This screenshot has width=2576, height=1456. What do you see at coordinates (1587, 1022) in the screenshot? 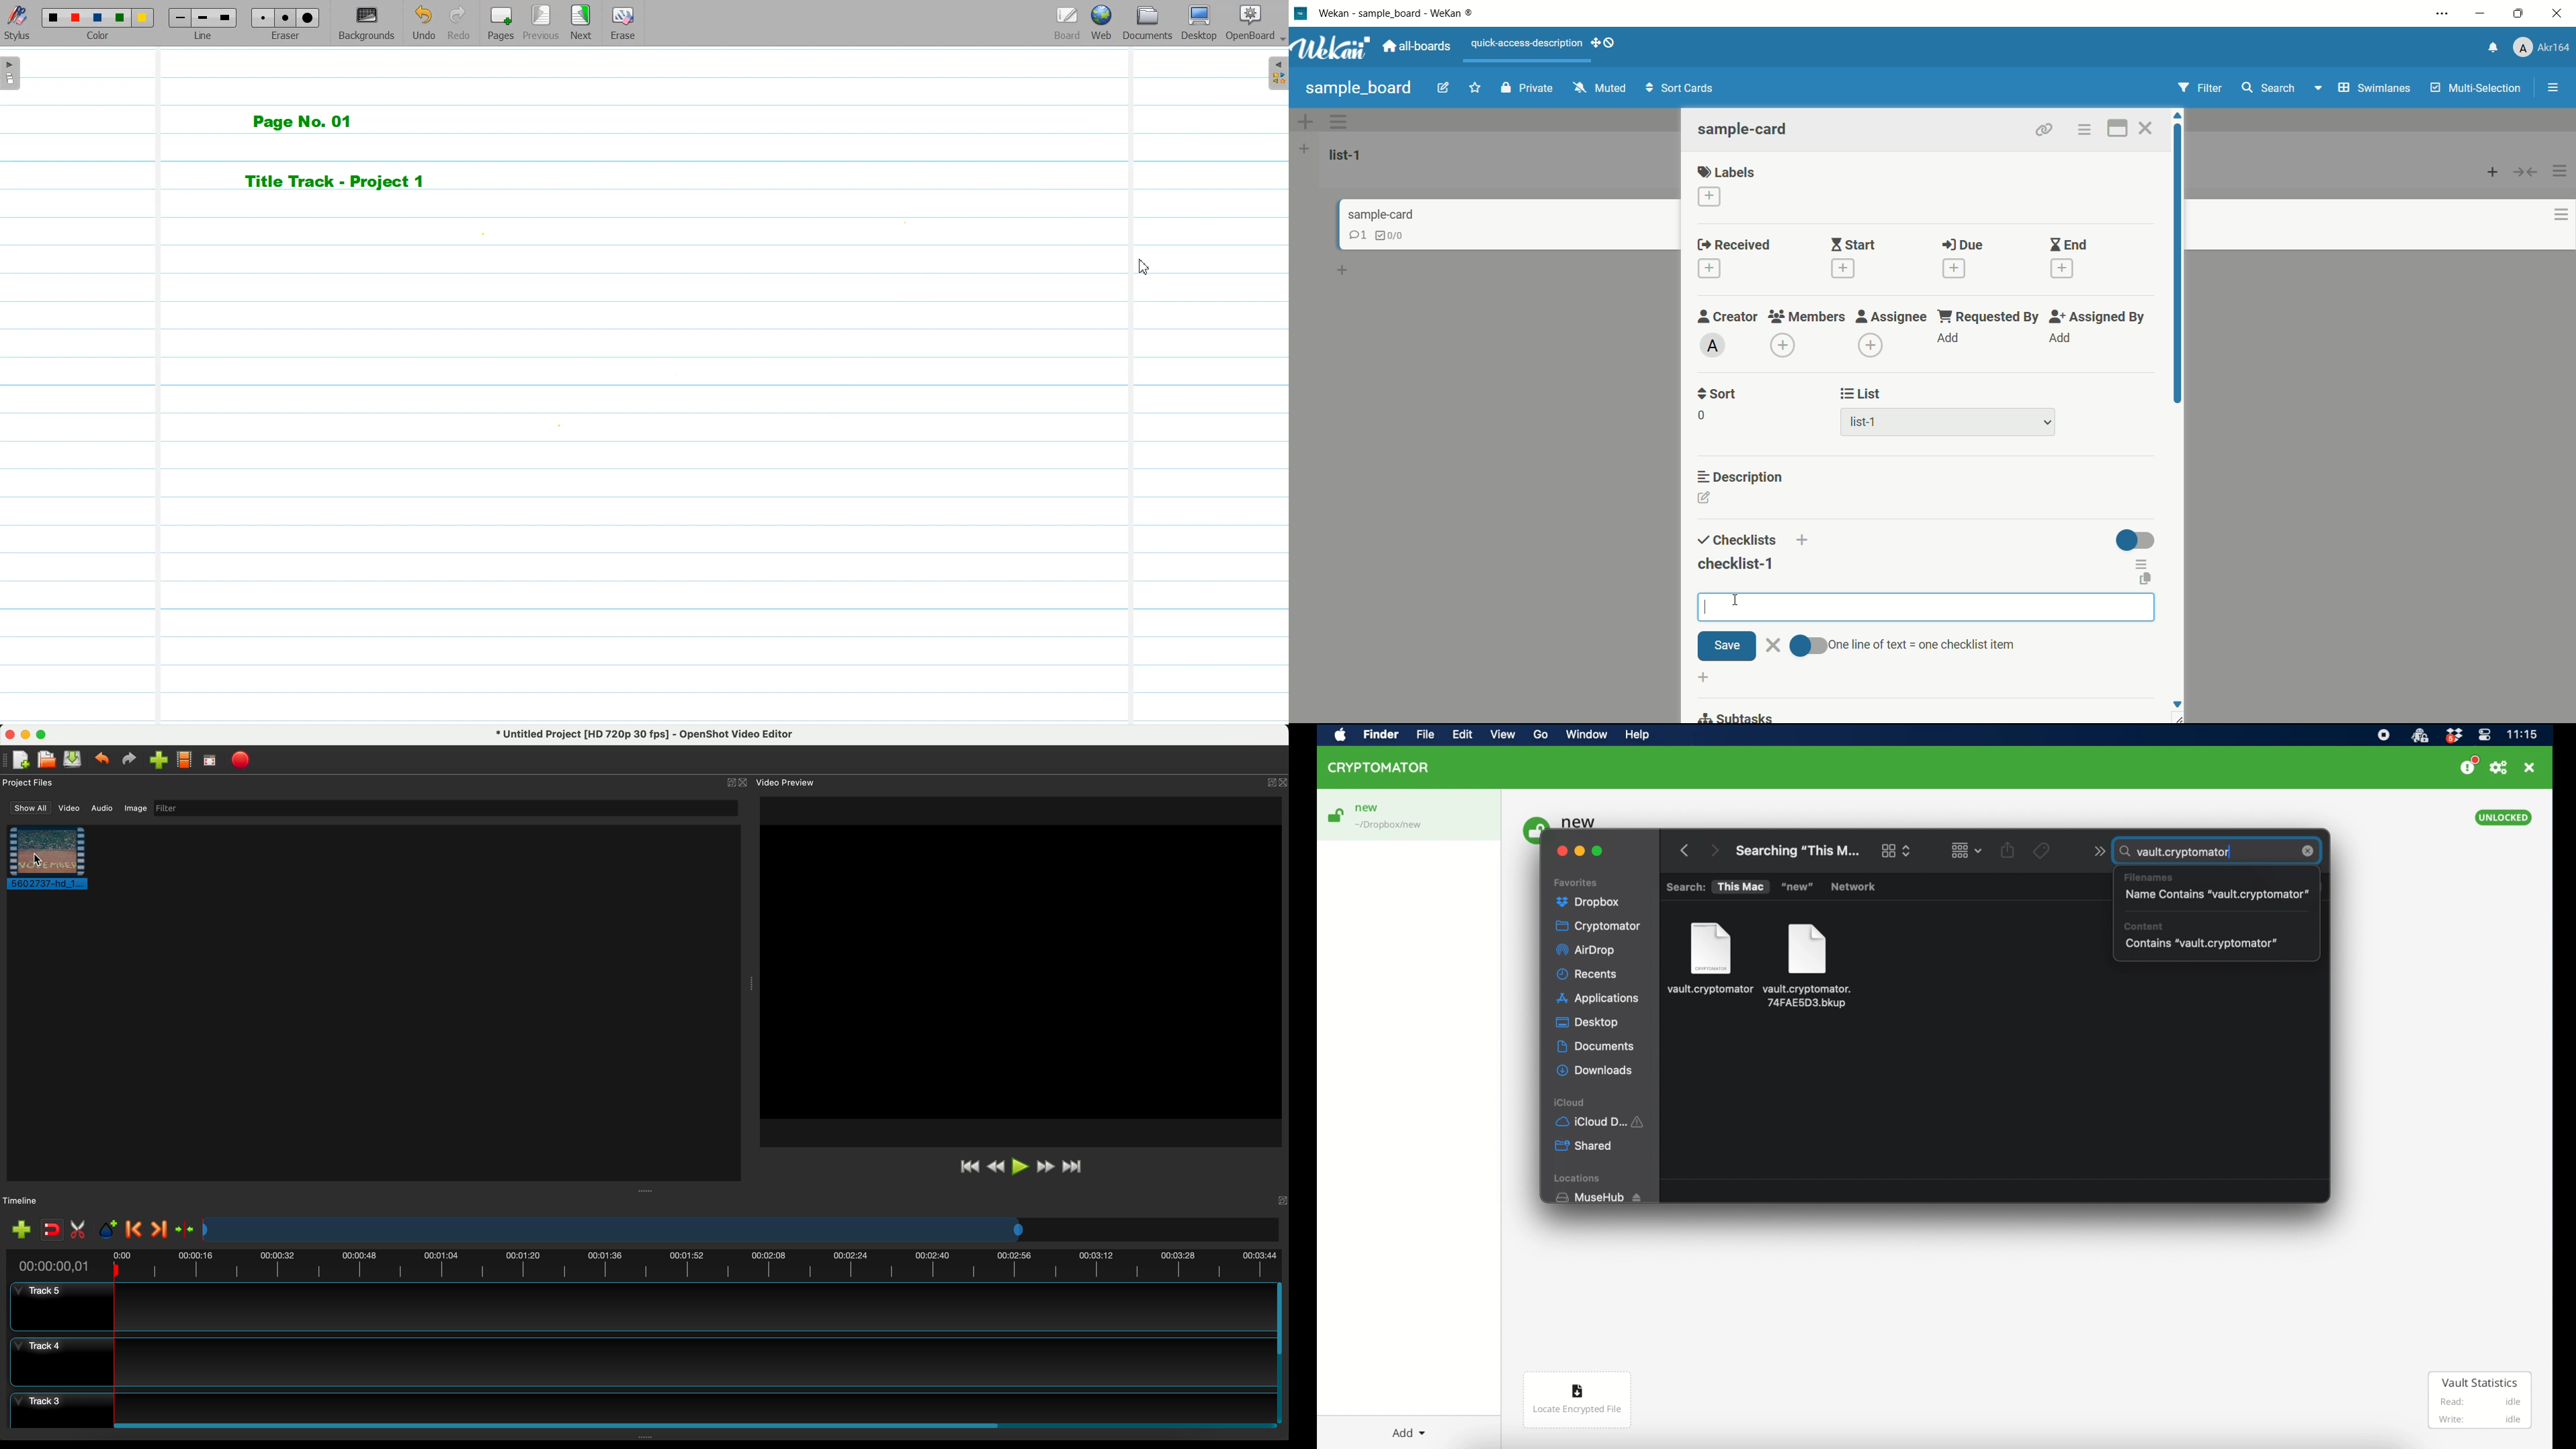
I see `desktop` at bounding box center [1587, 1022].